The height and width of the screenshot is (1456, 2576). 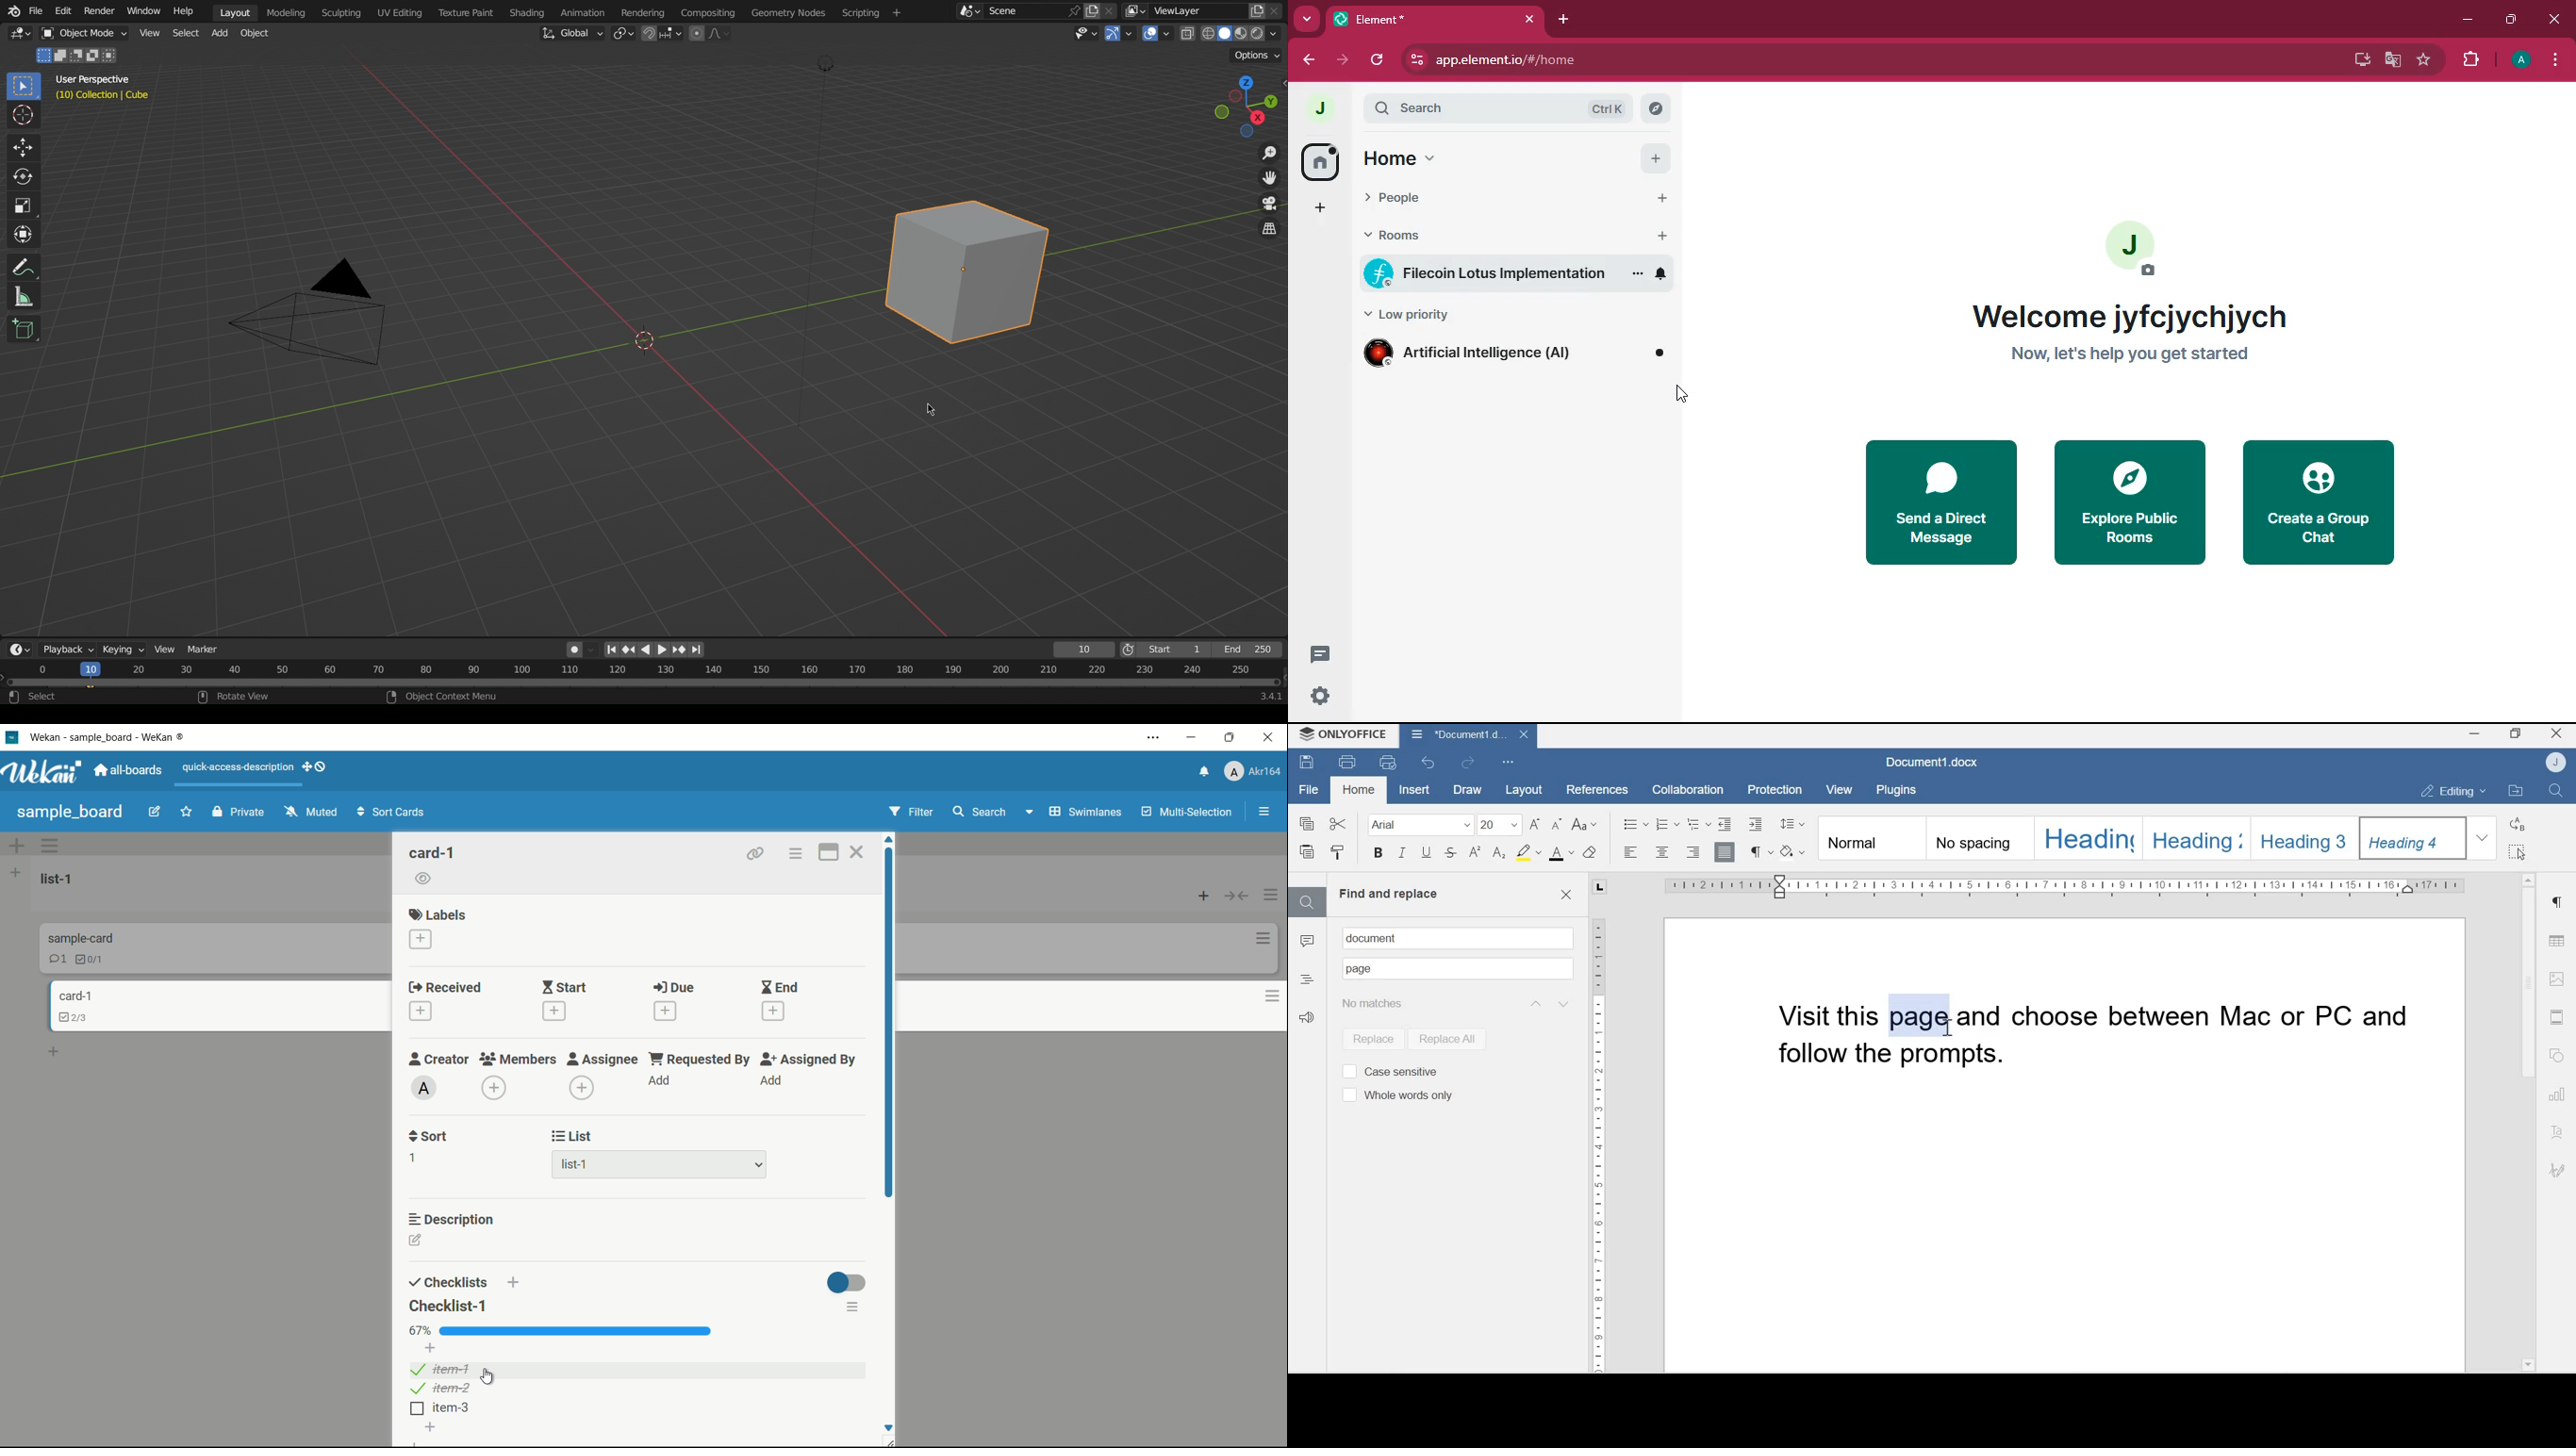 I want to click on close card, so click(x=859, y=854).